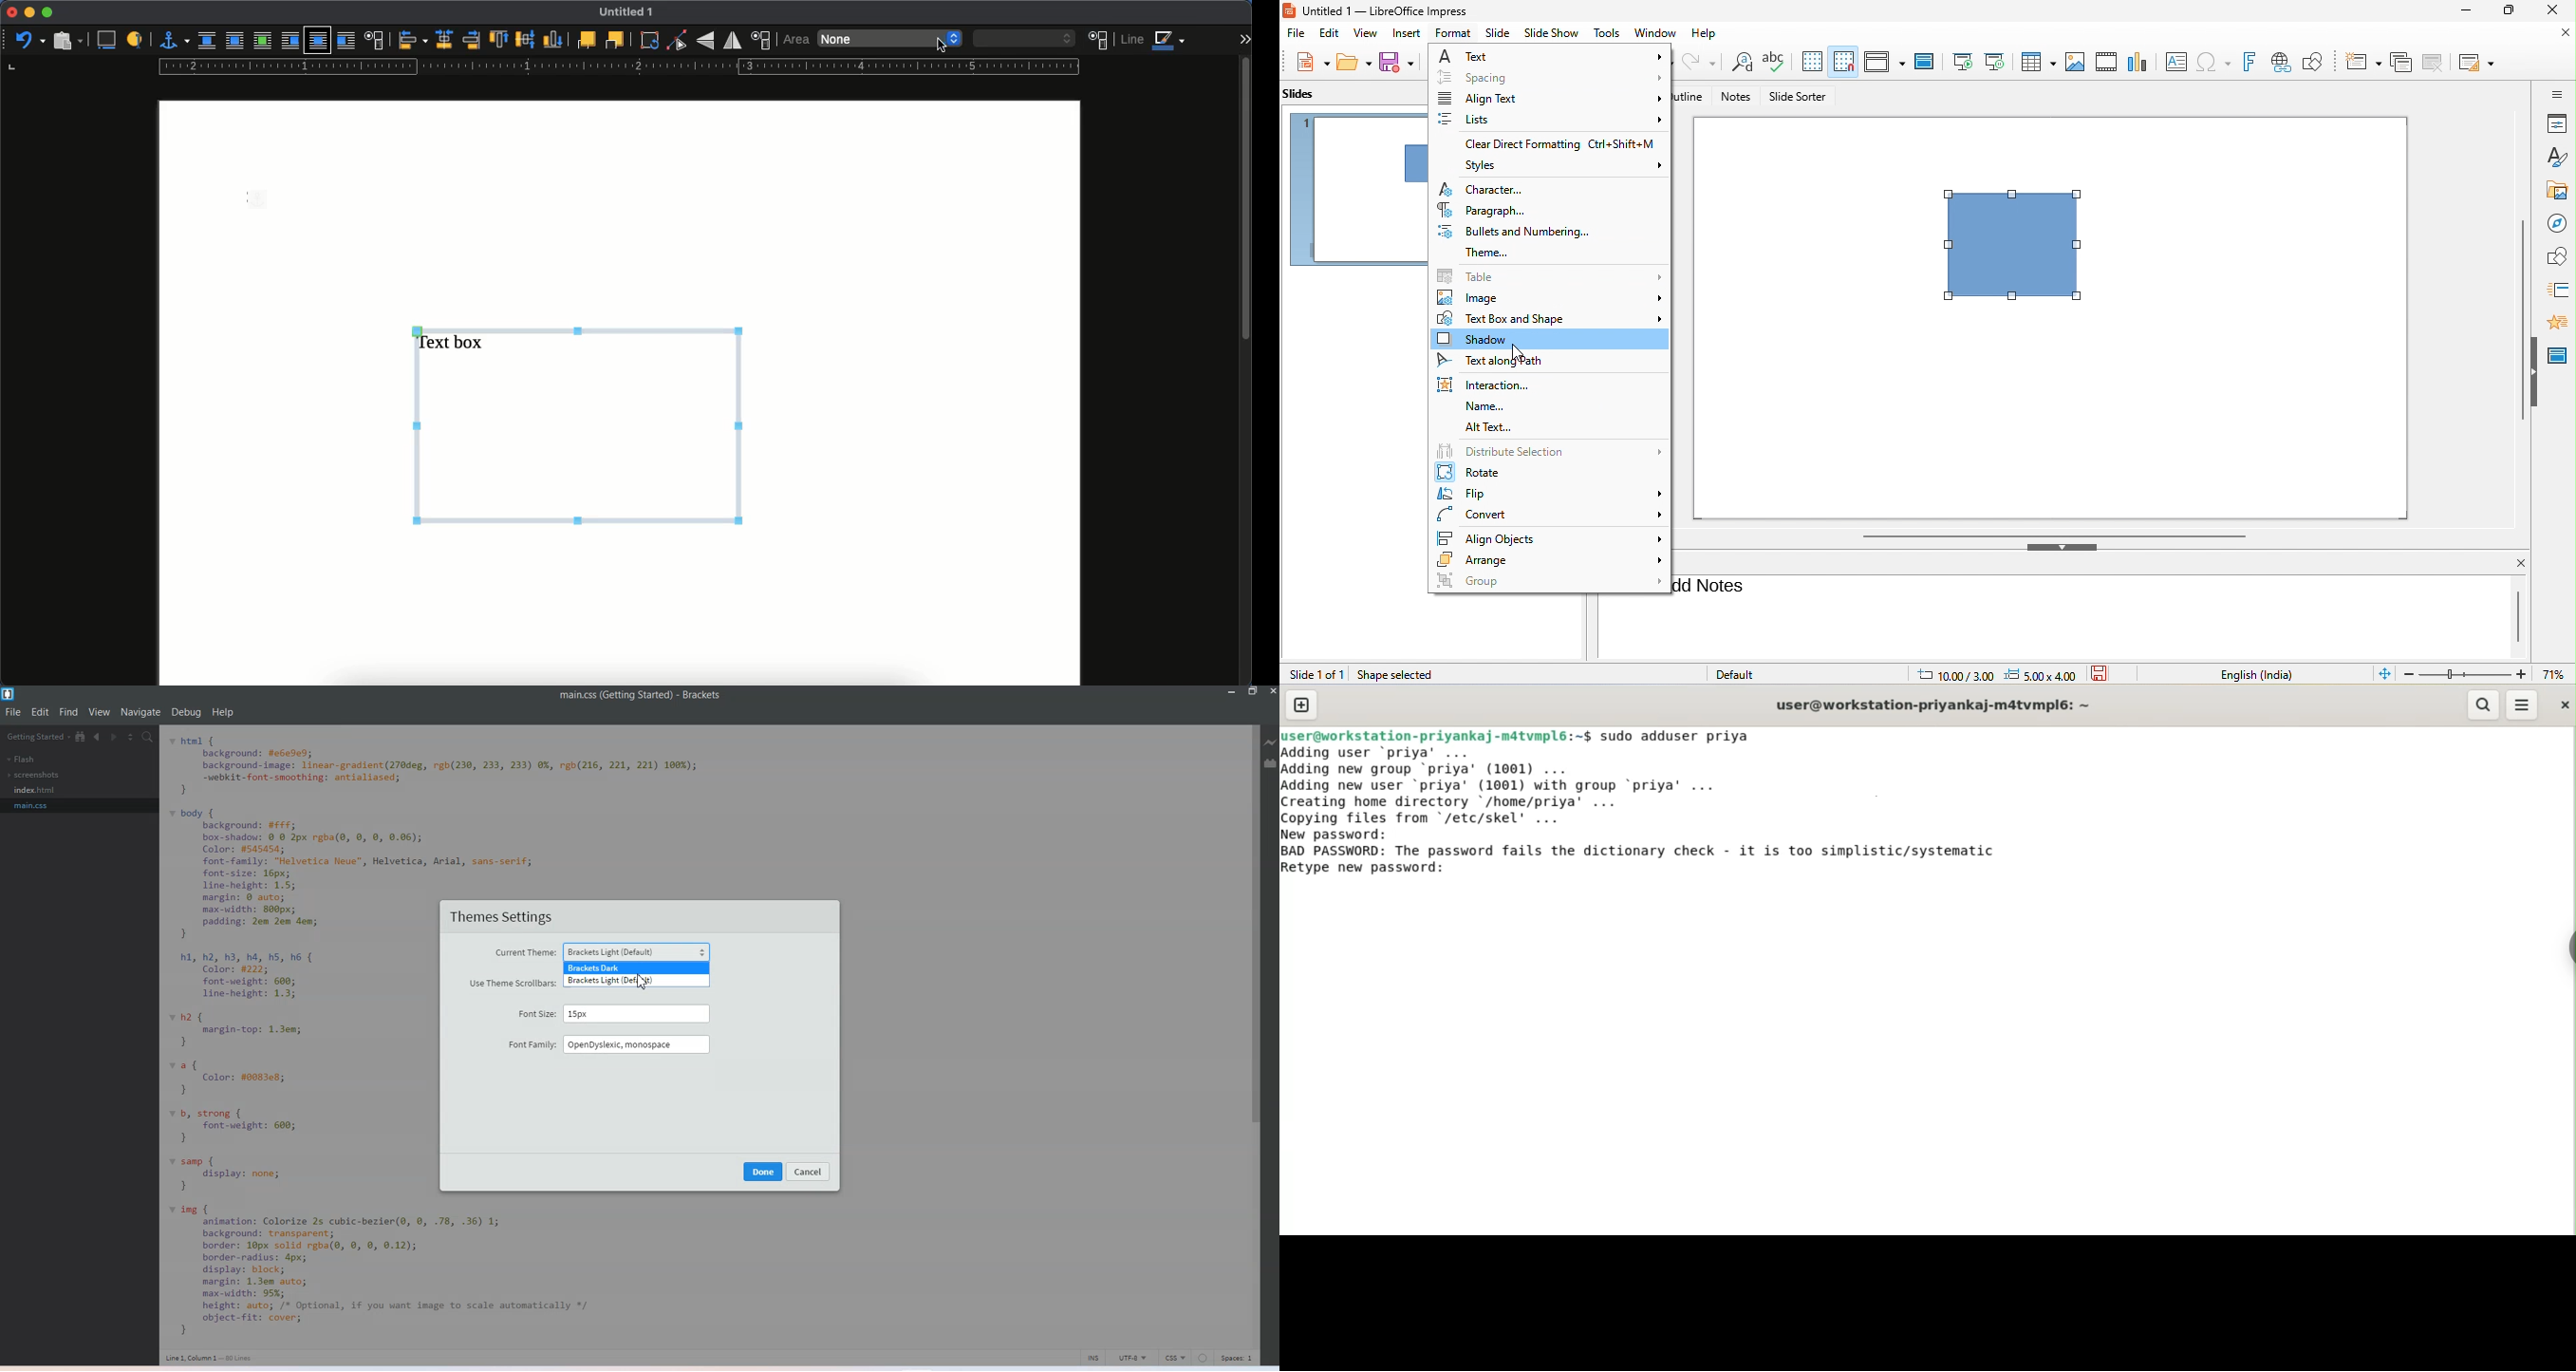  Describe the element at coordinates (1099, 39) in the screenshot. I see `area` at that location.